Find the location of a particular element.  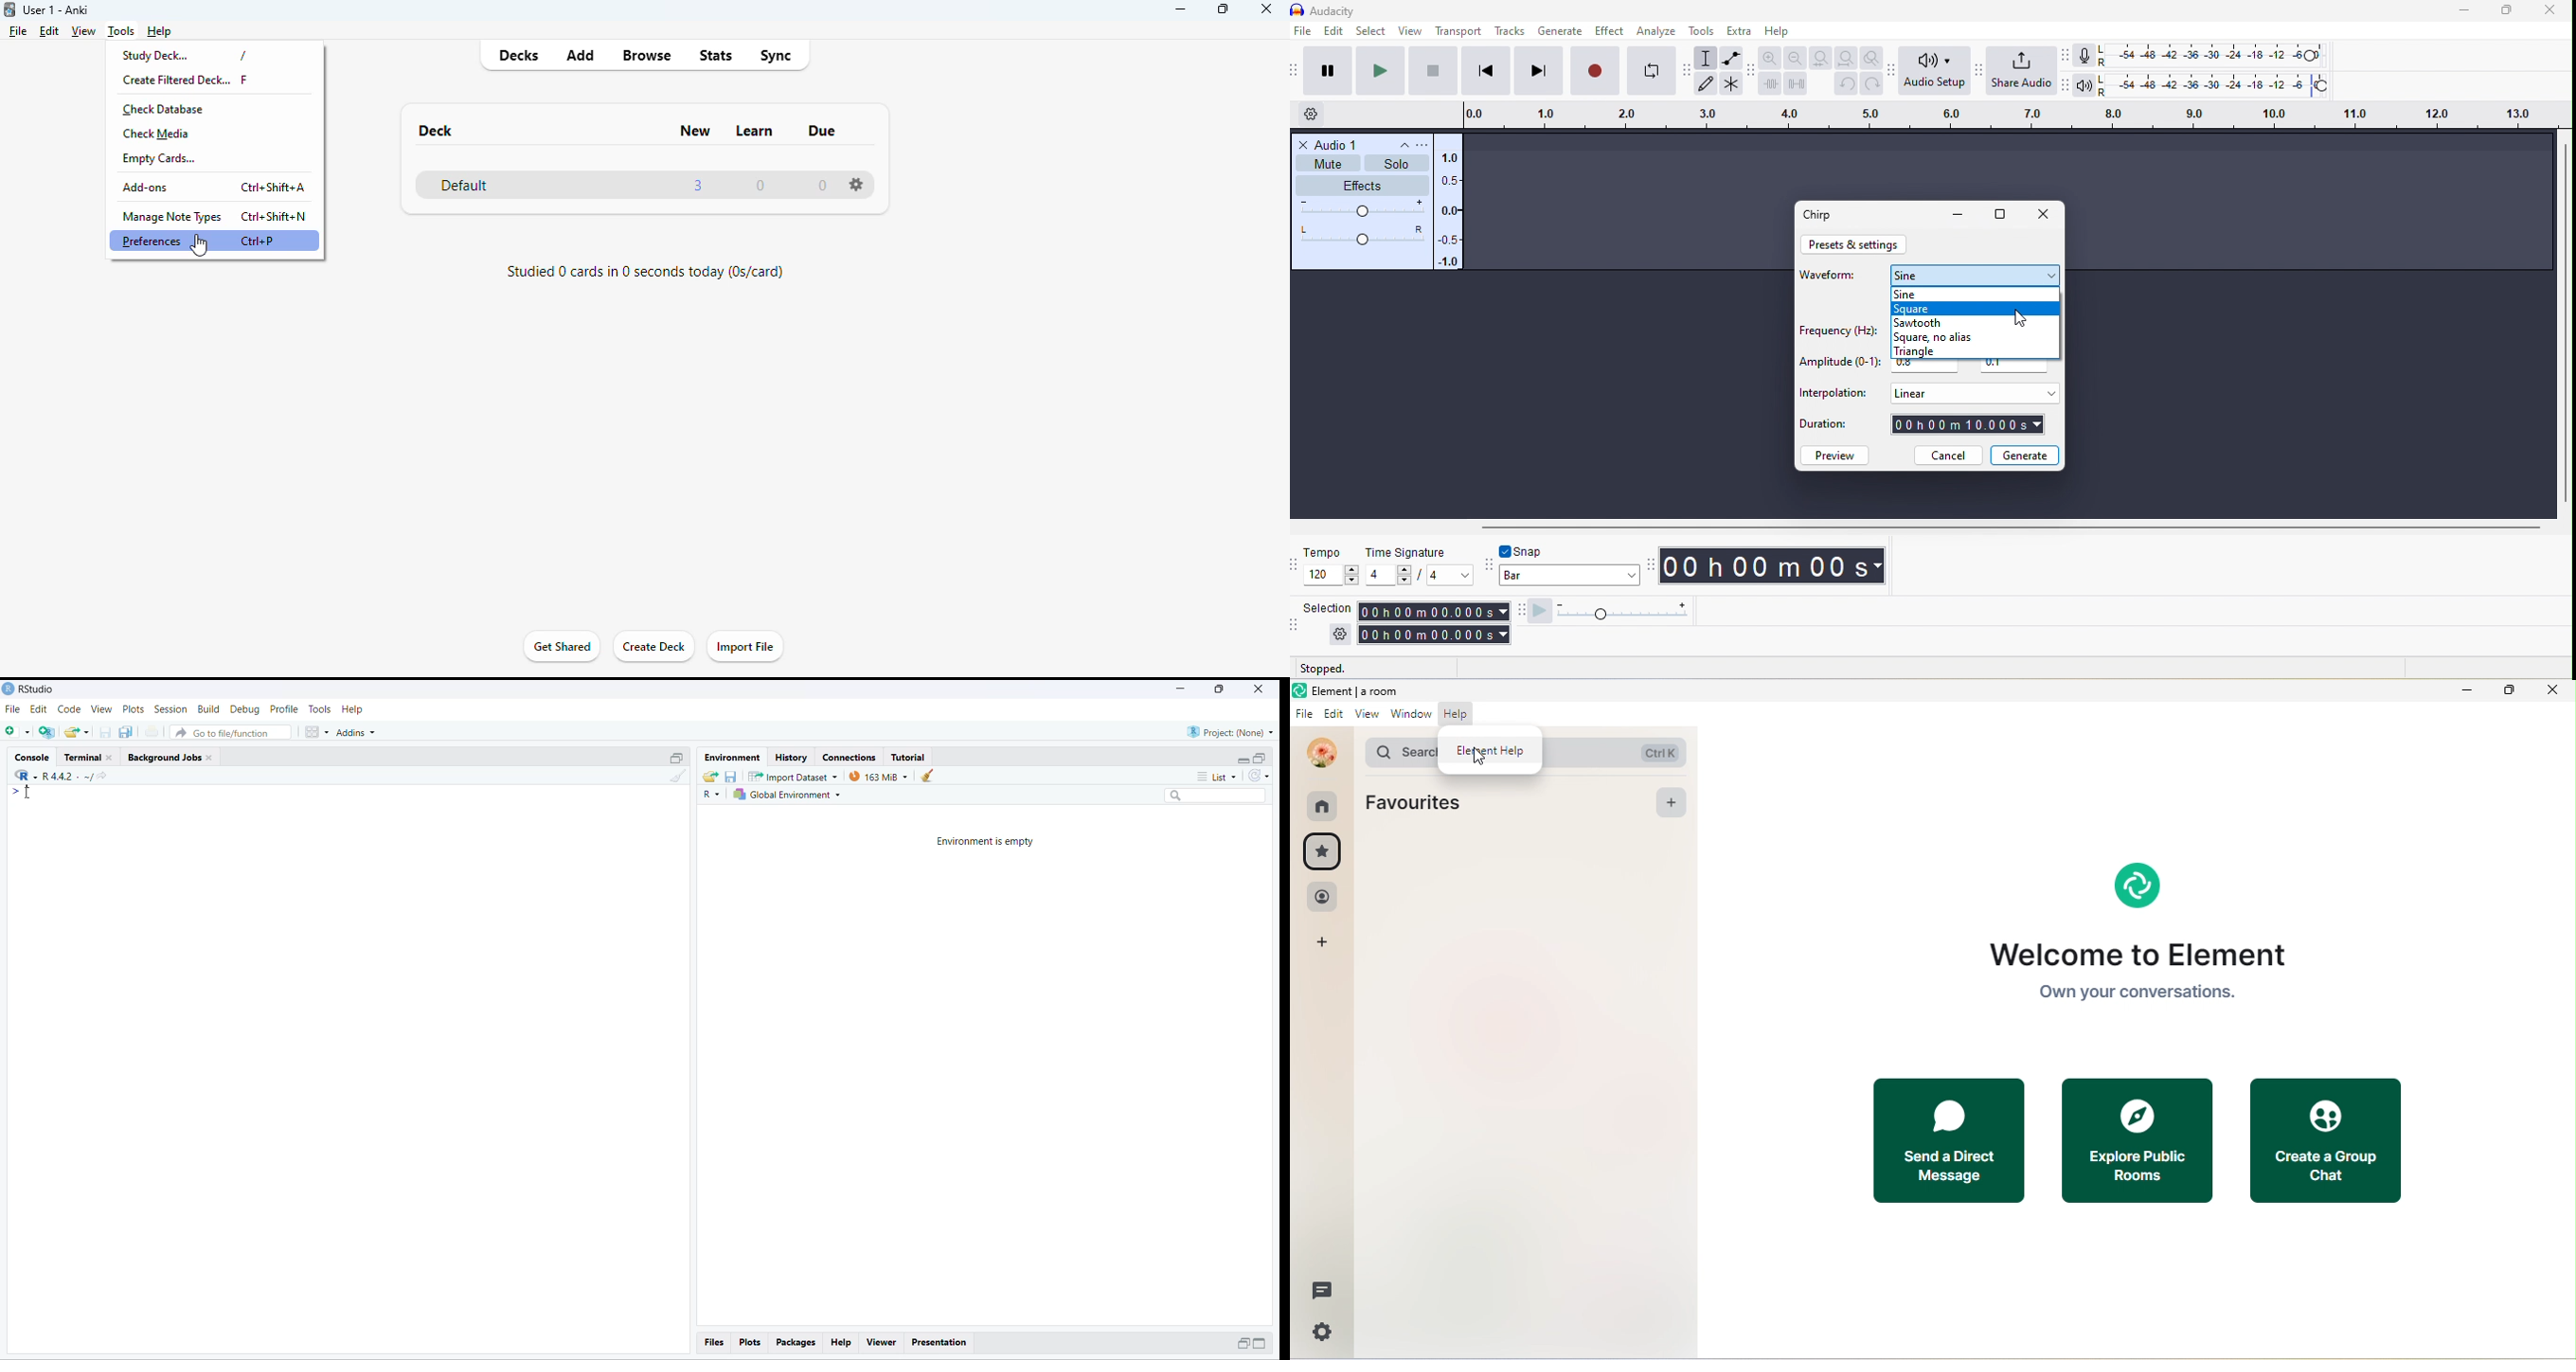

F is located at coordinates (246, 79).